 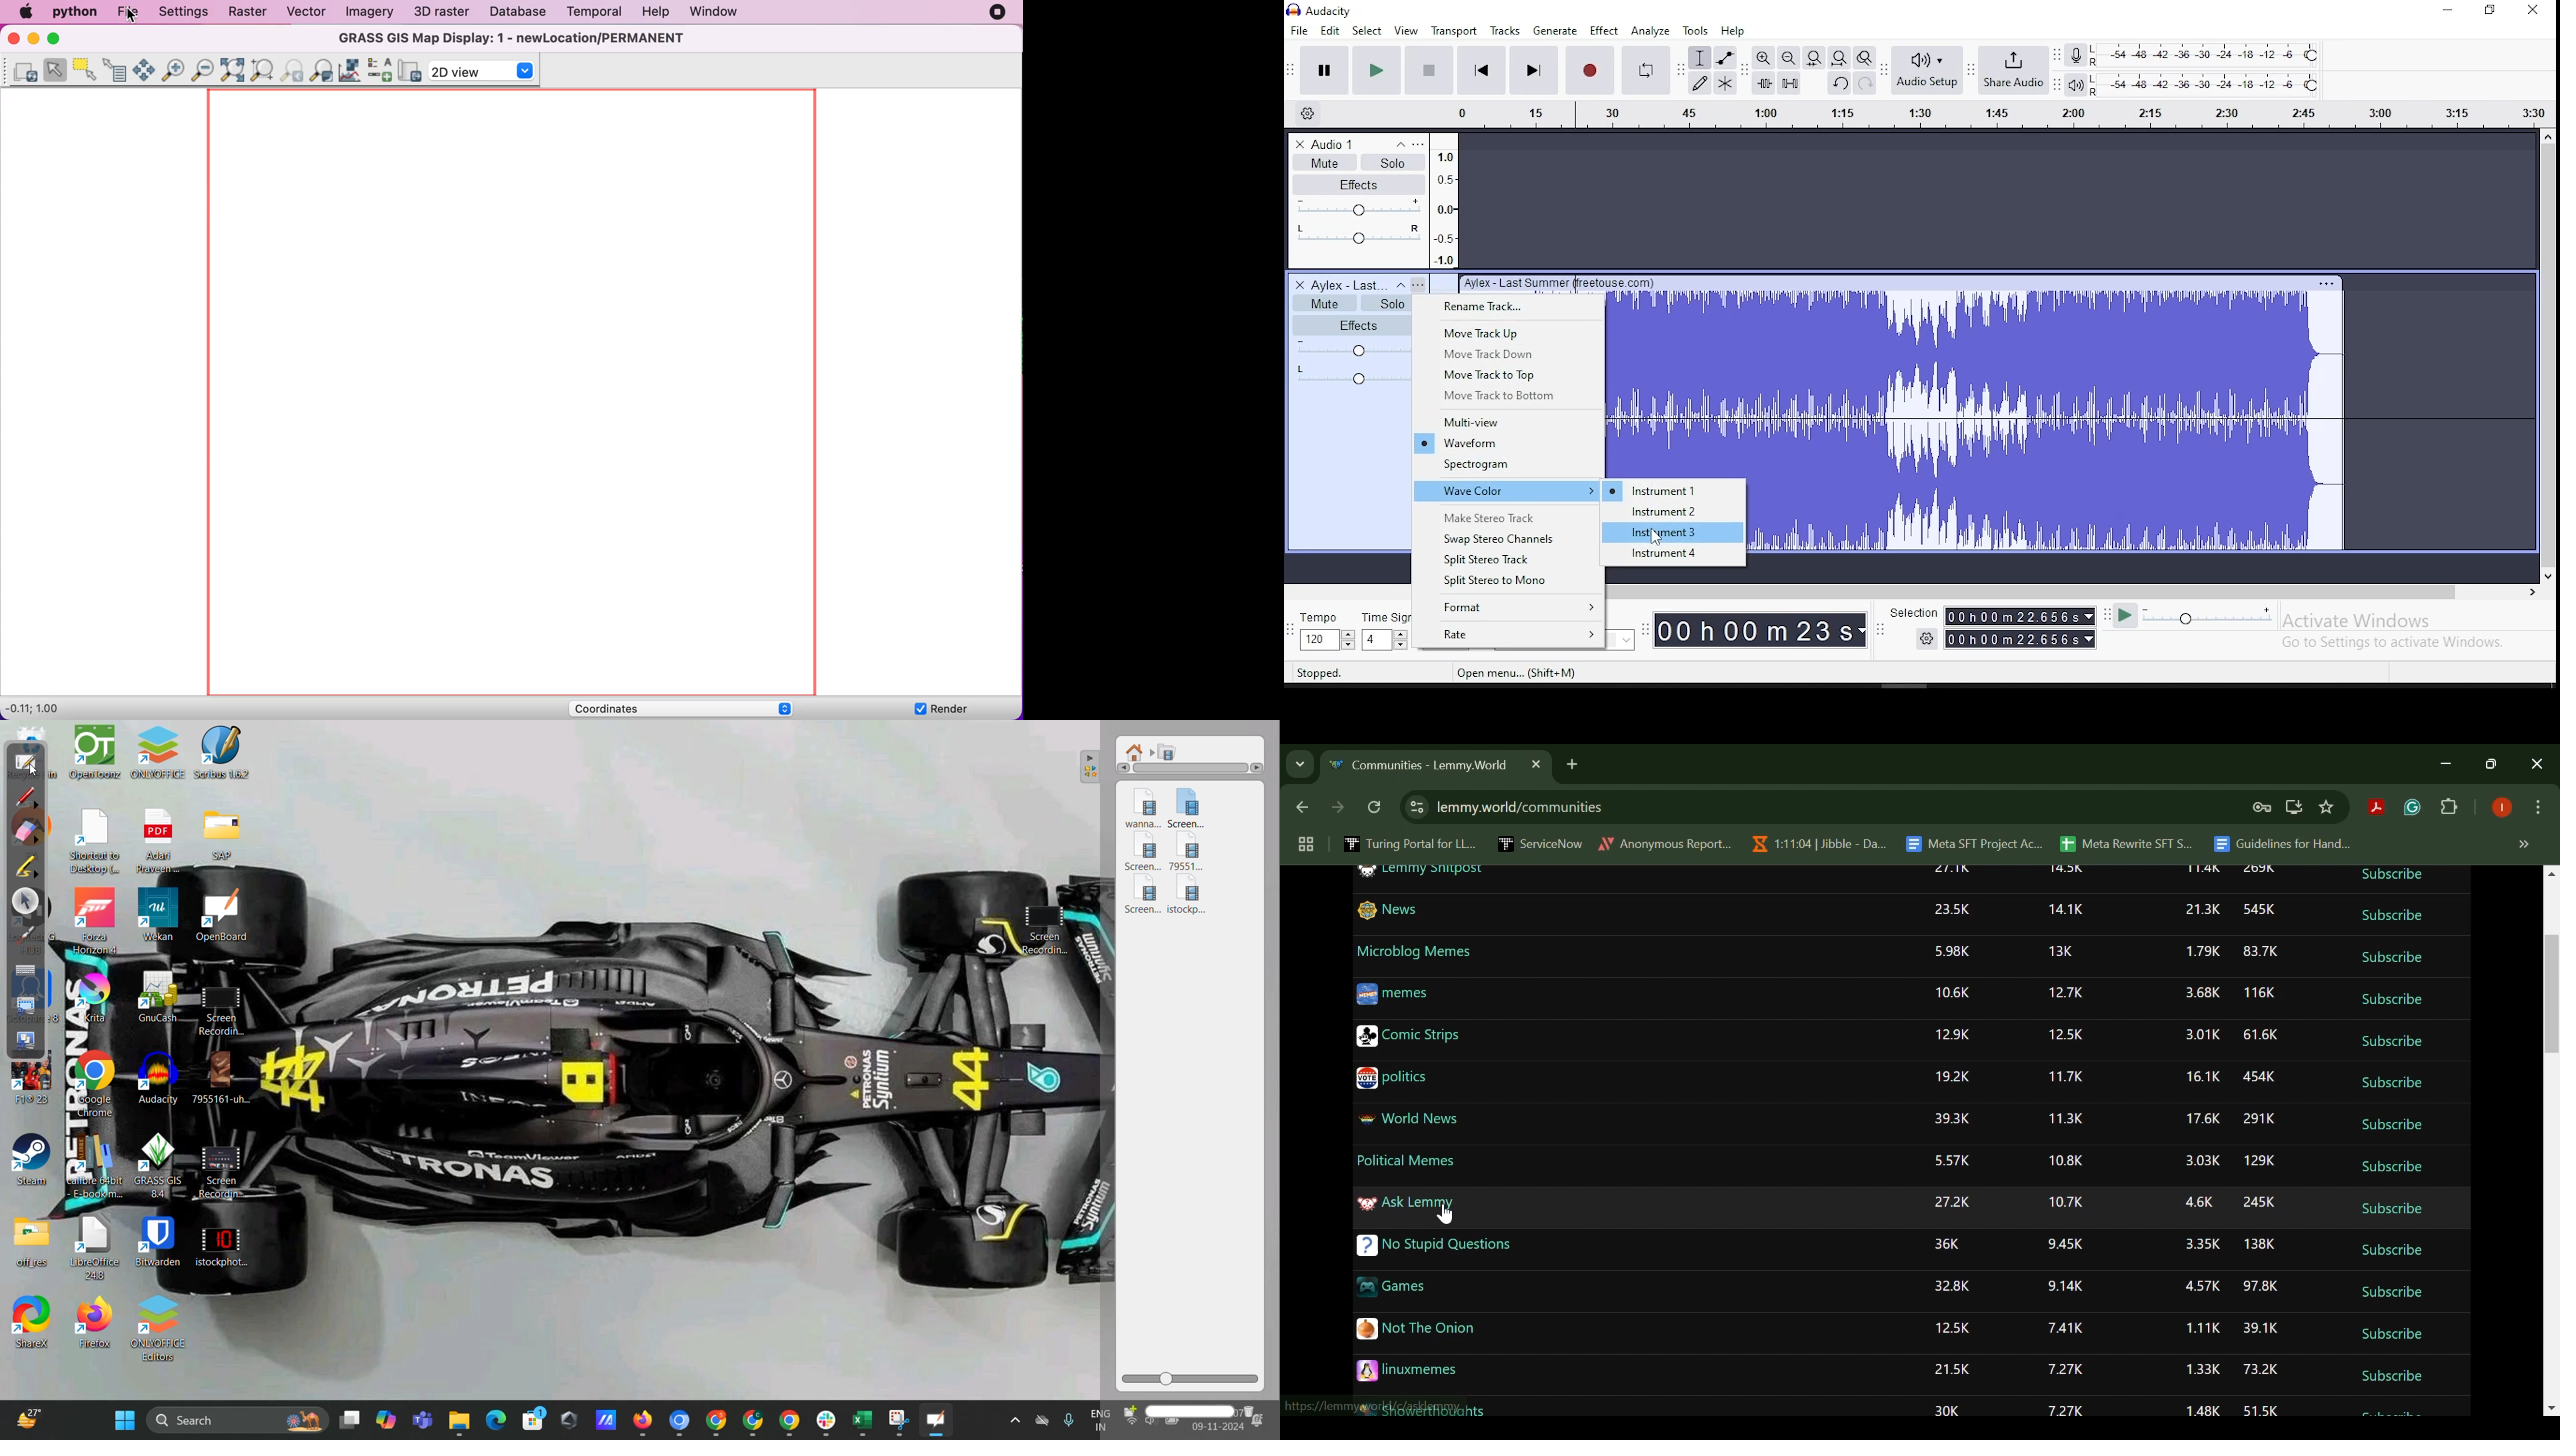 What do you see at coordinates (791, 1421) in the screenshot?
I see `Minimiezed google chrome` at bounding box center [791, 1421].